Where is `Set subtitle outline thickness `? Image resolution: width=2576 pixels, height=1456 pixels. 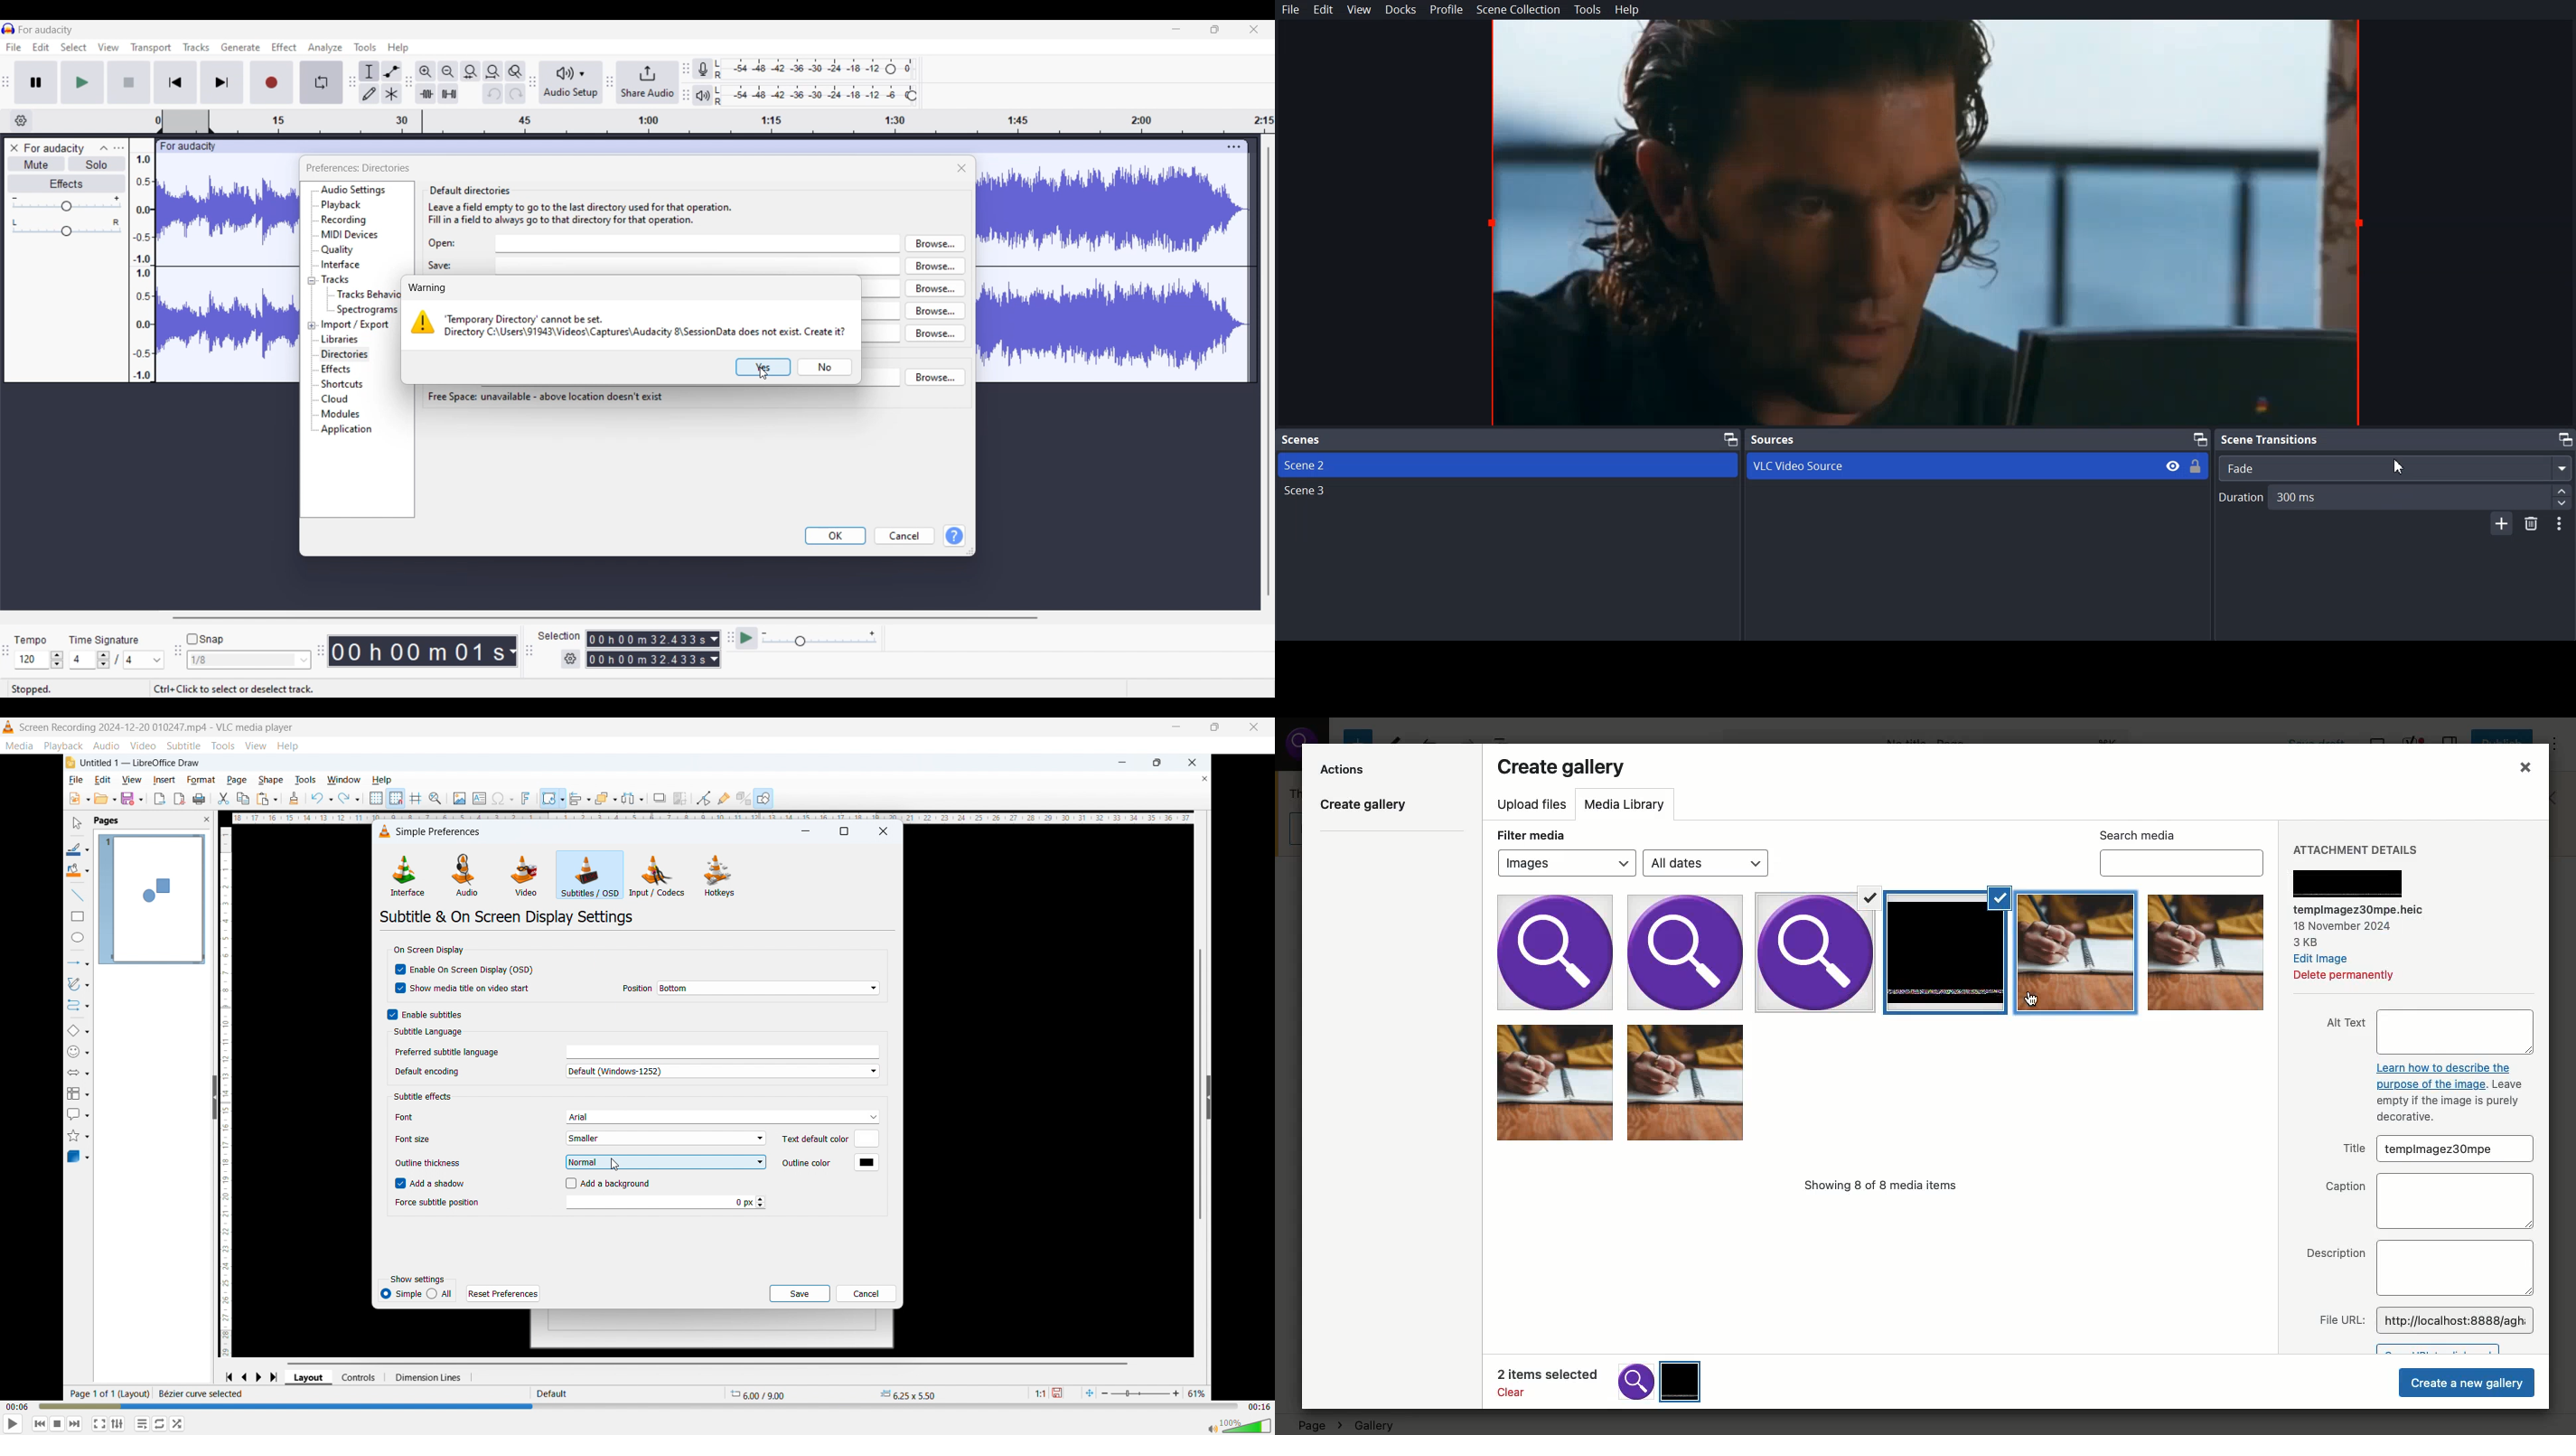
Set subtitle outline thickness  is located at coordinates (666, 1161).